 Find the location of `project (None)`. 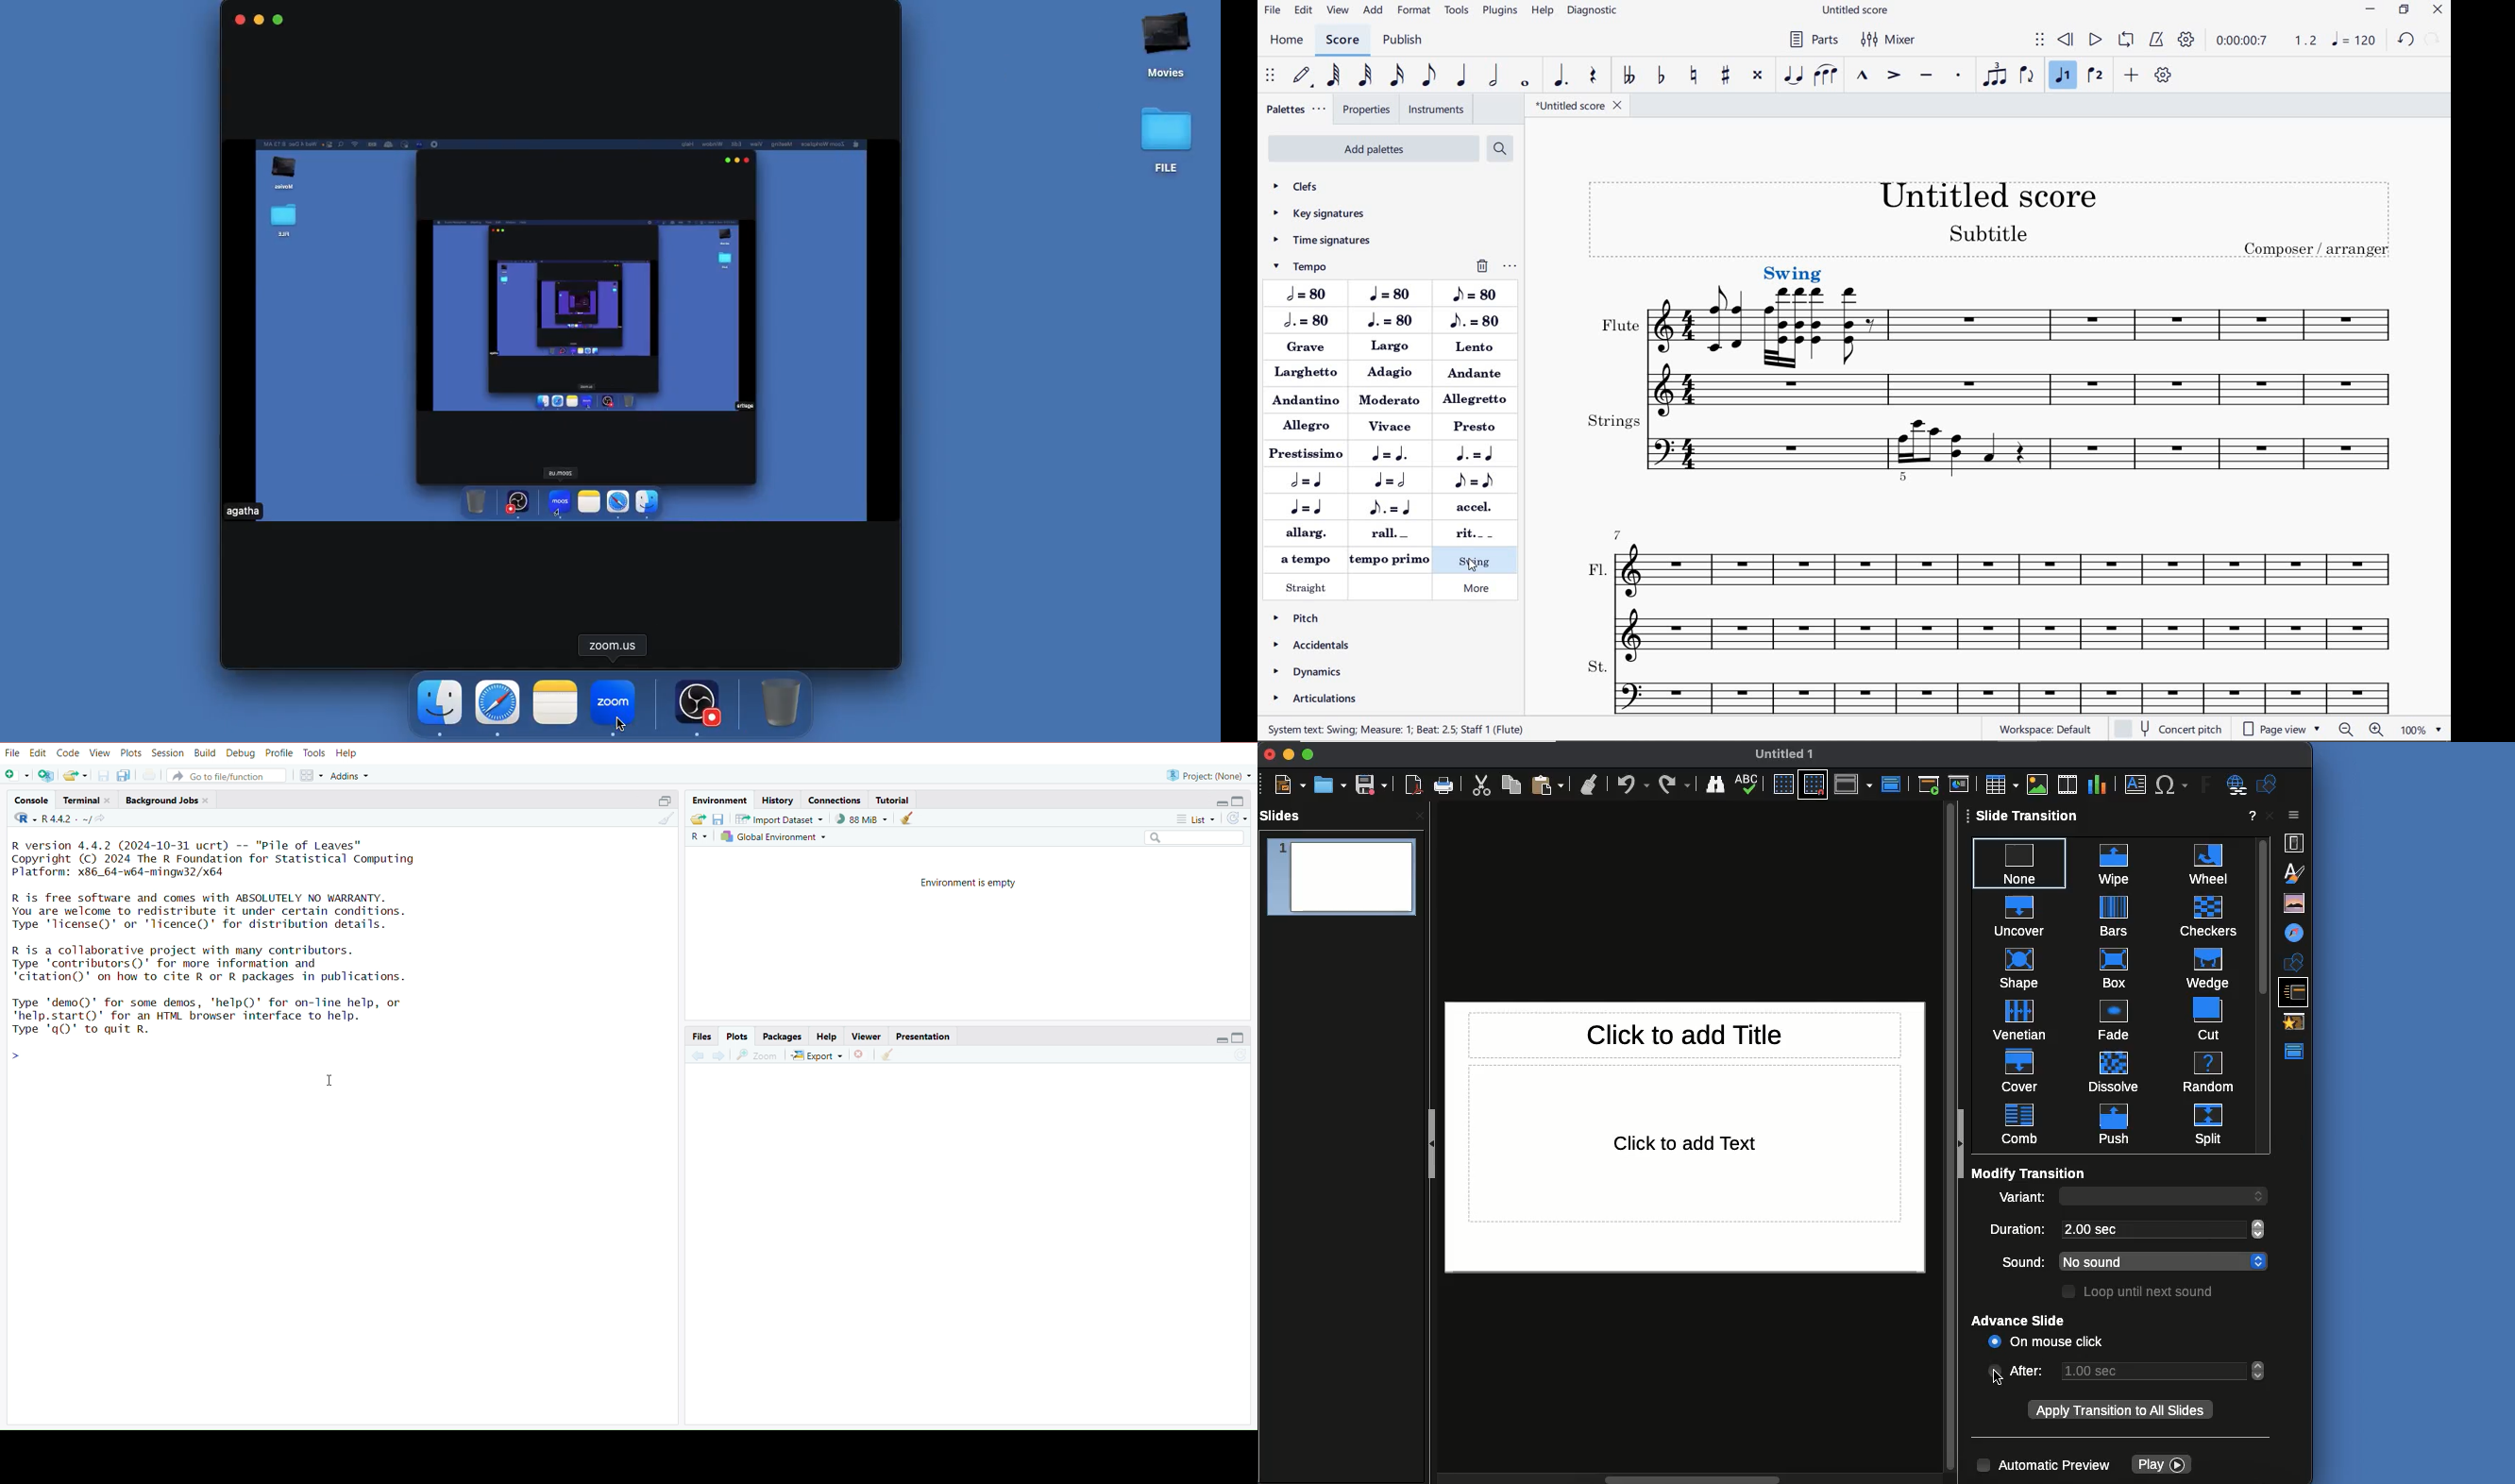

project (None) is located at coordinates (1207, 775).